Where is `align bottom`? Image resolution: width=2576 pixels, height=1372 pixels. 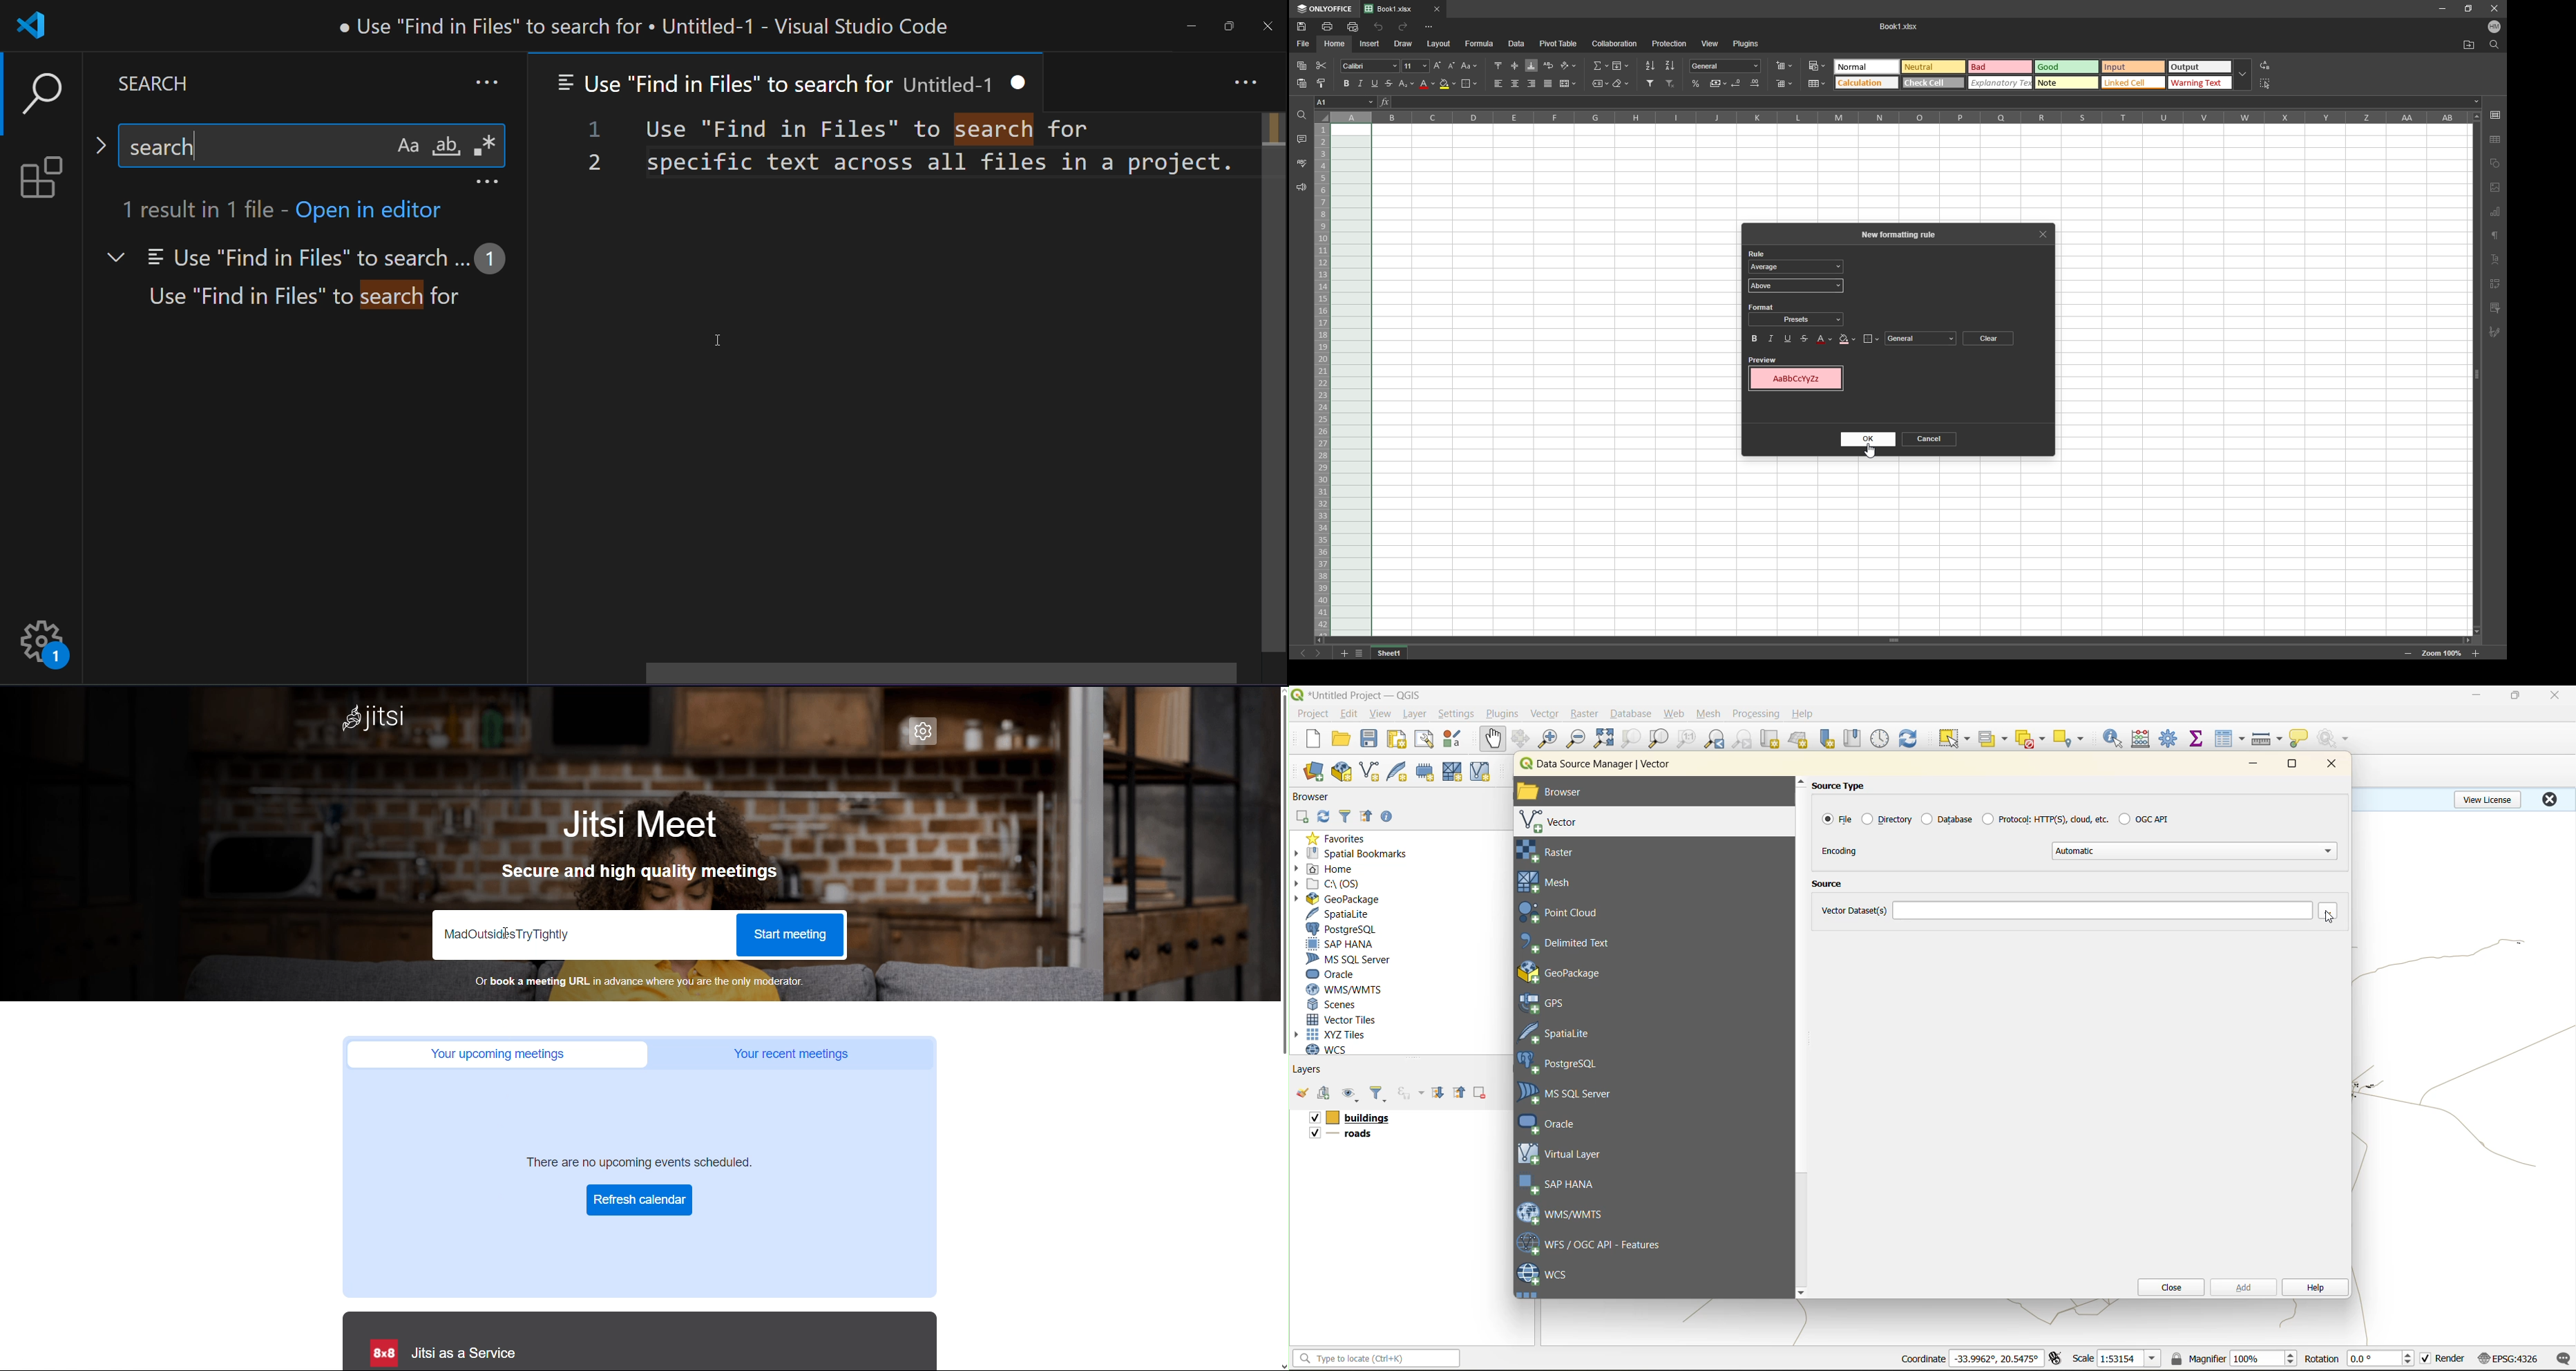 align bottom is located at coordinates (1532, 65).